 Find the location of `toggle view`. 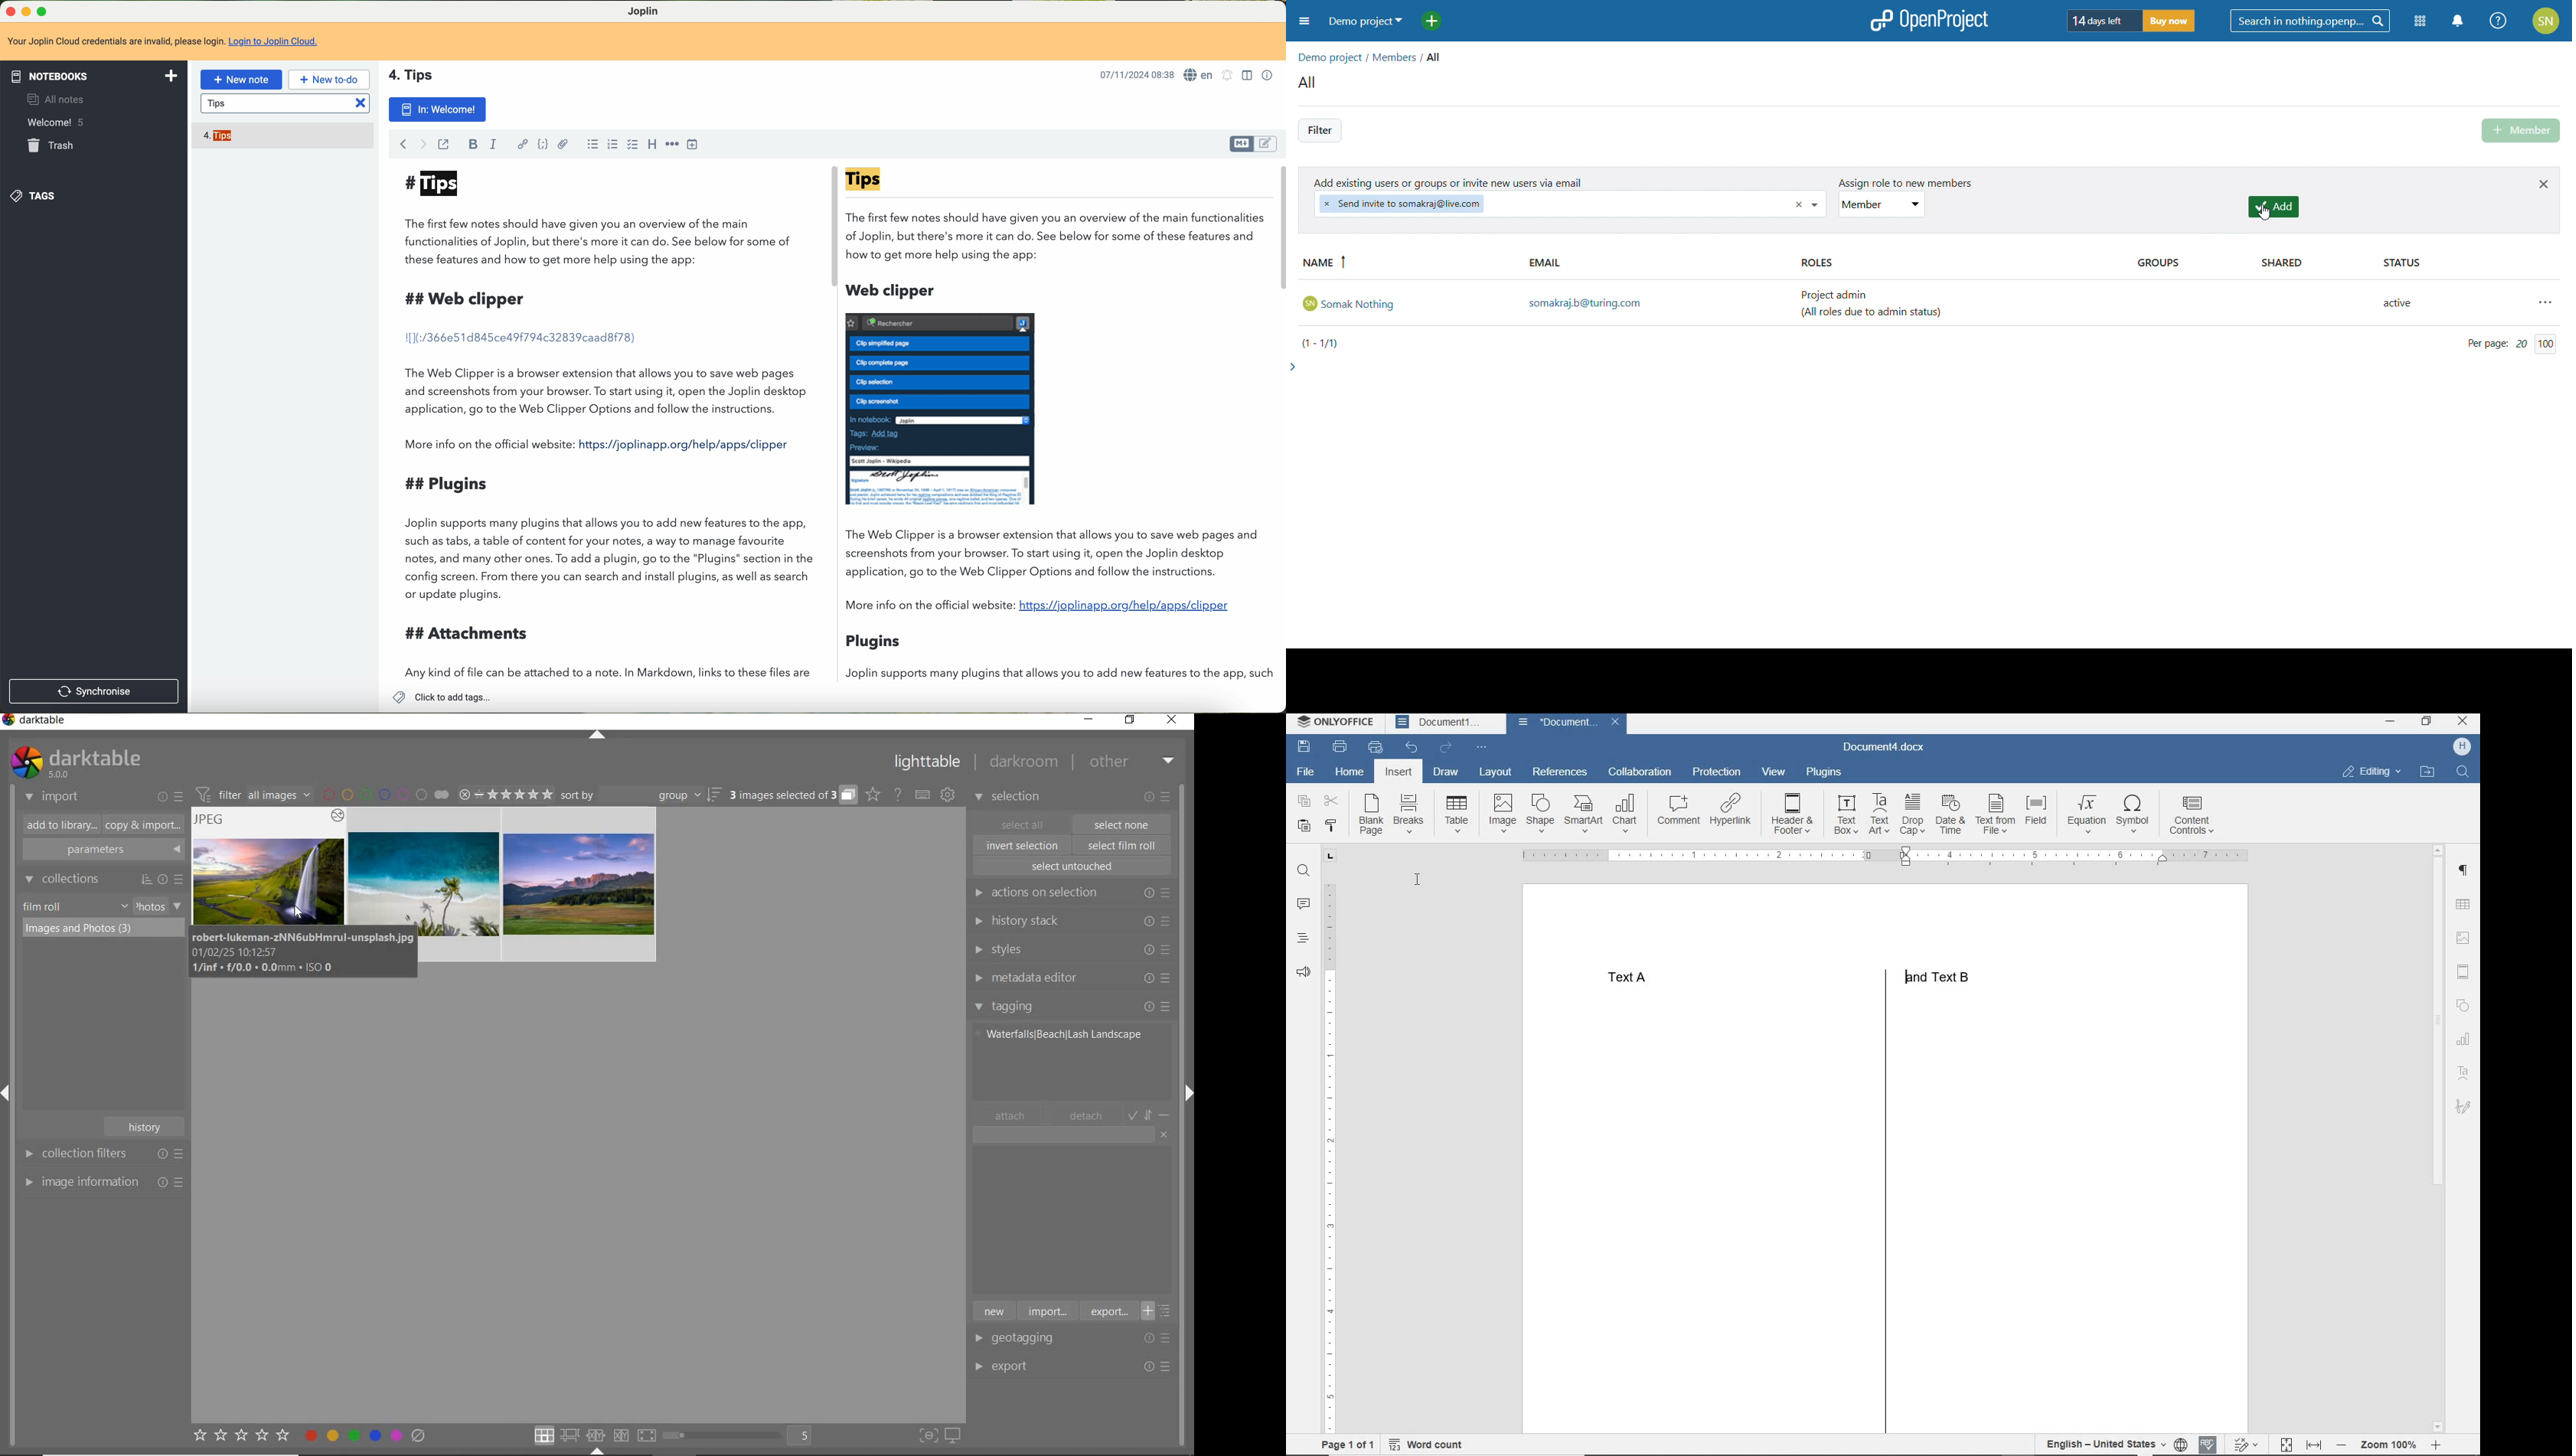

toggle view is located at coordinates (743, 1437).